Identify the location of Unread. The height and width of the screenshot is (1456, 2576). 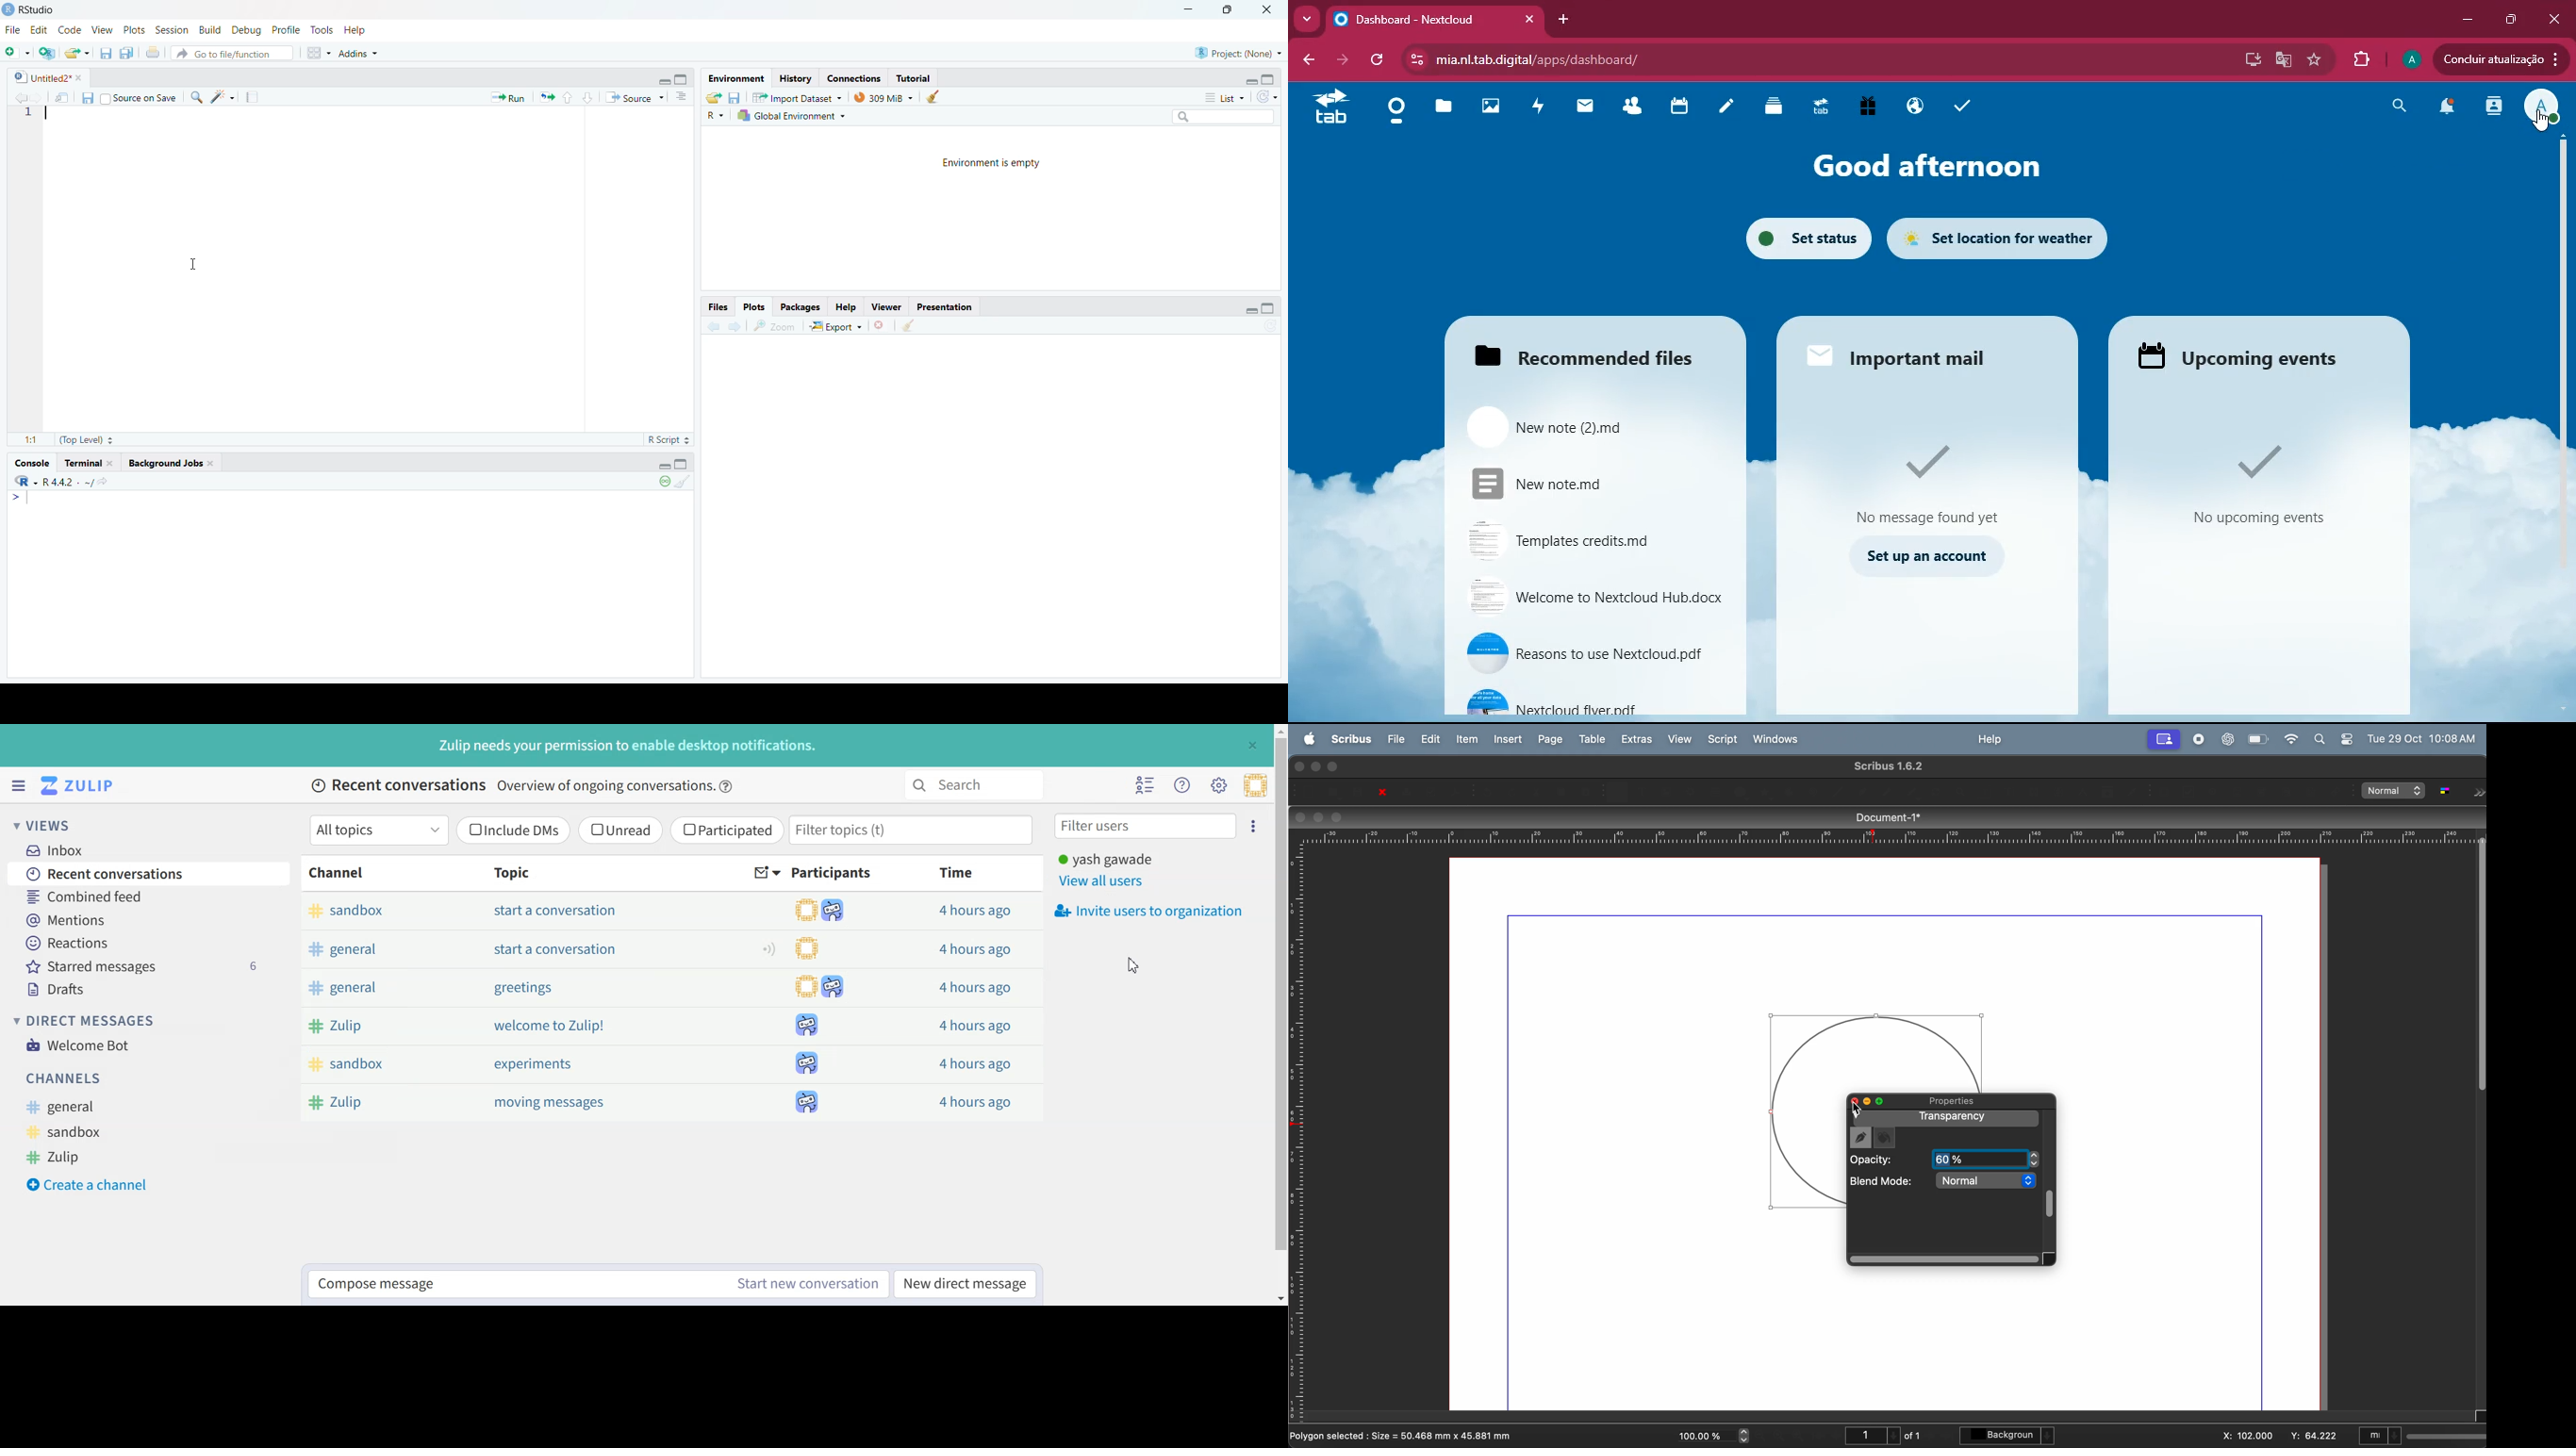
(620, 830).